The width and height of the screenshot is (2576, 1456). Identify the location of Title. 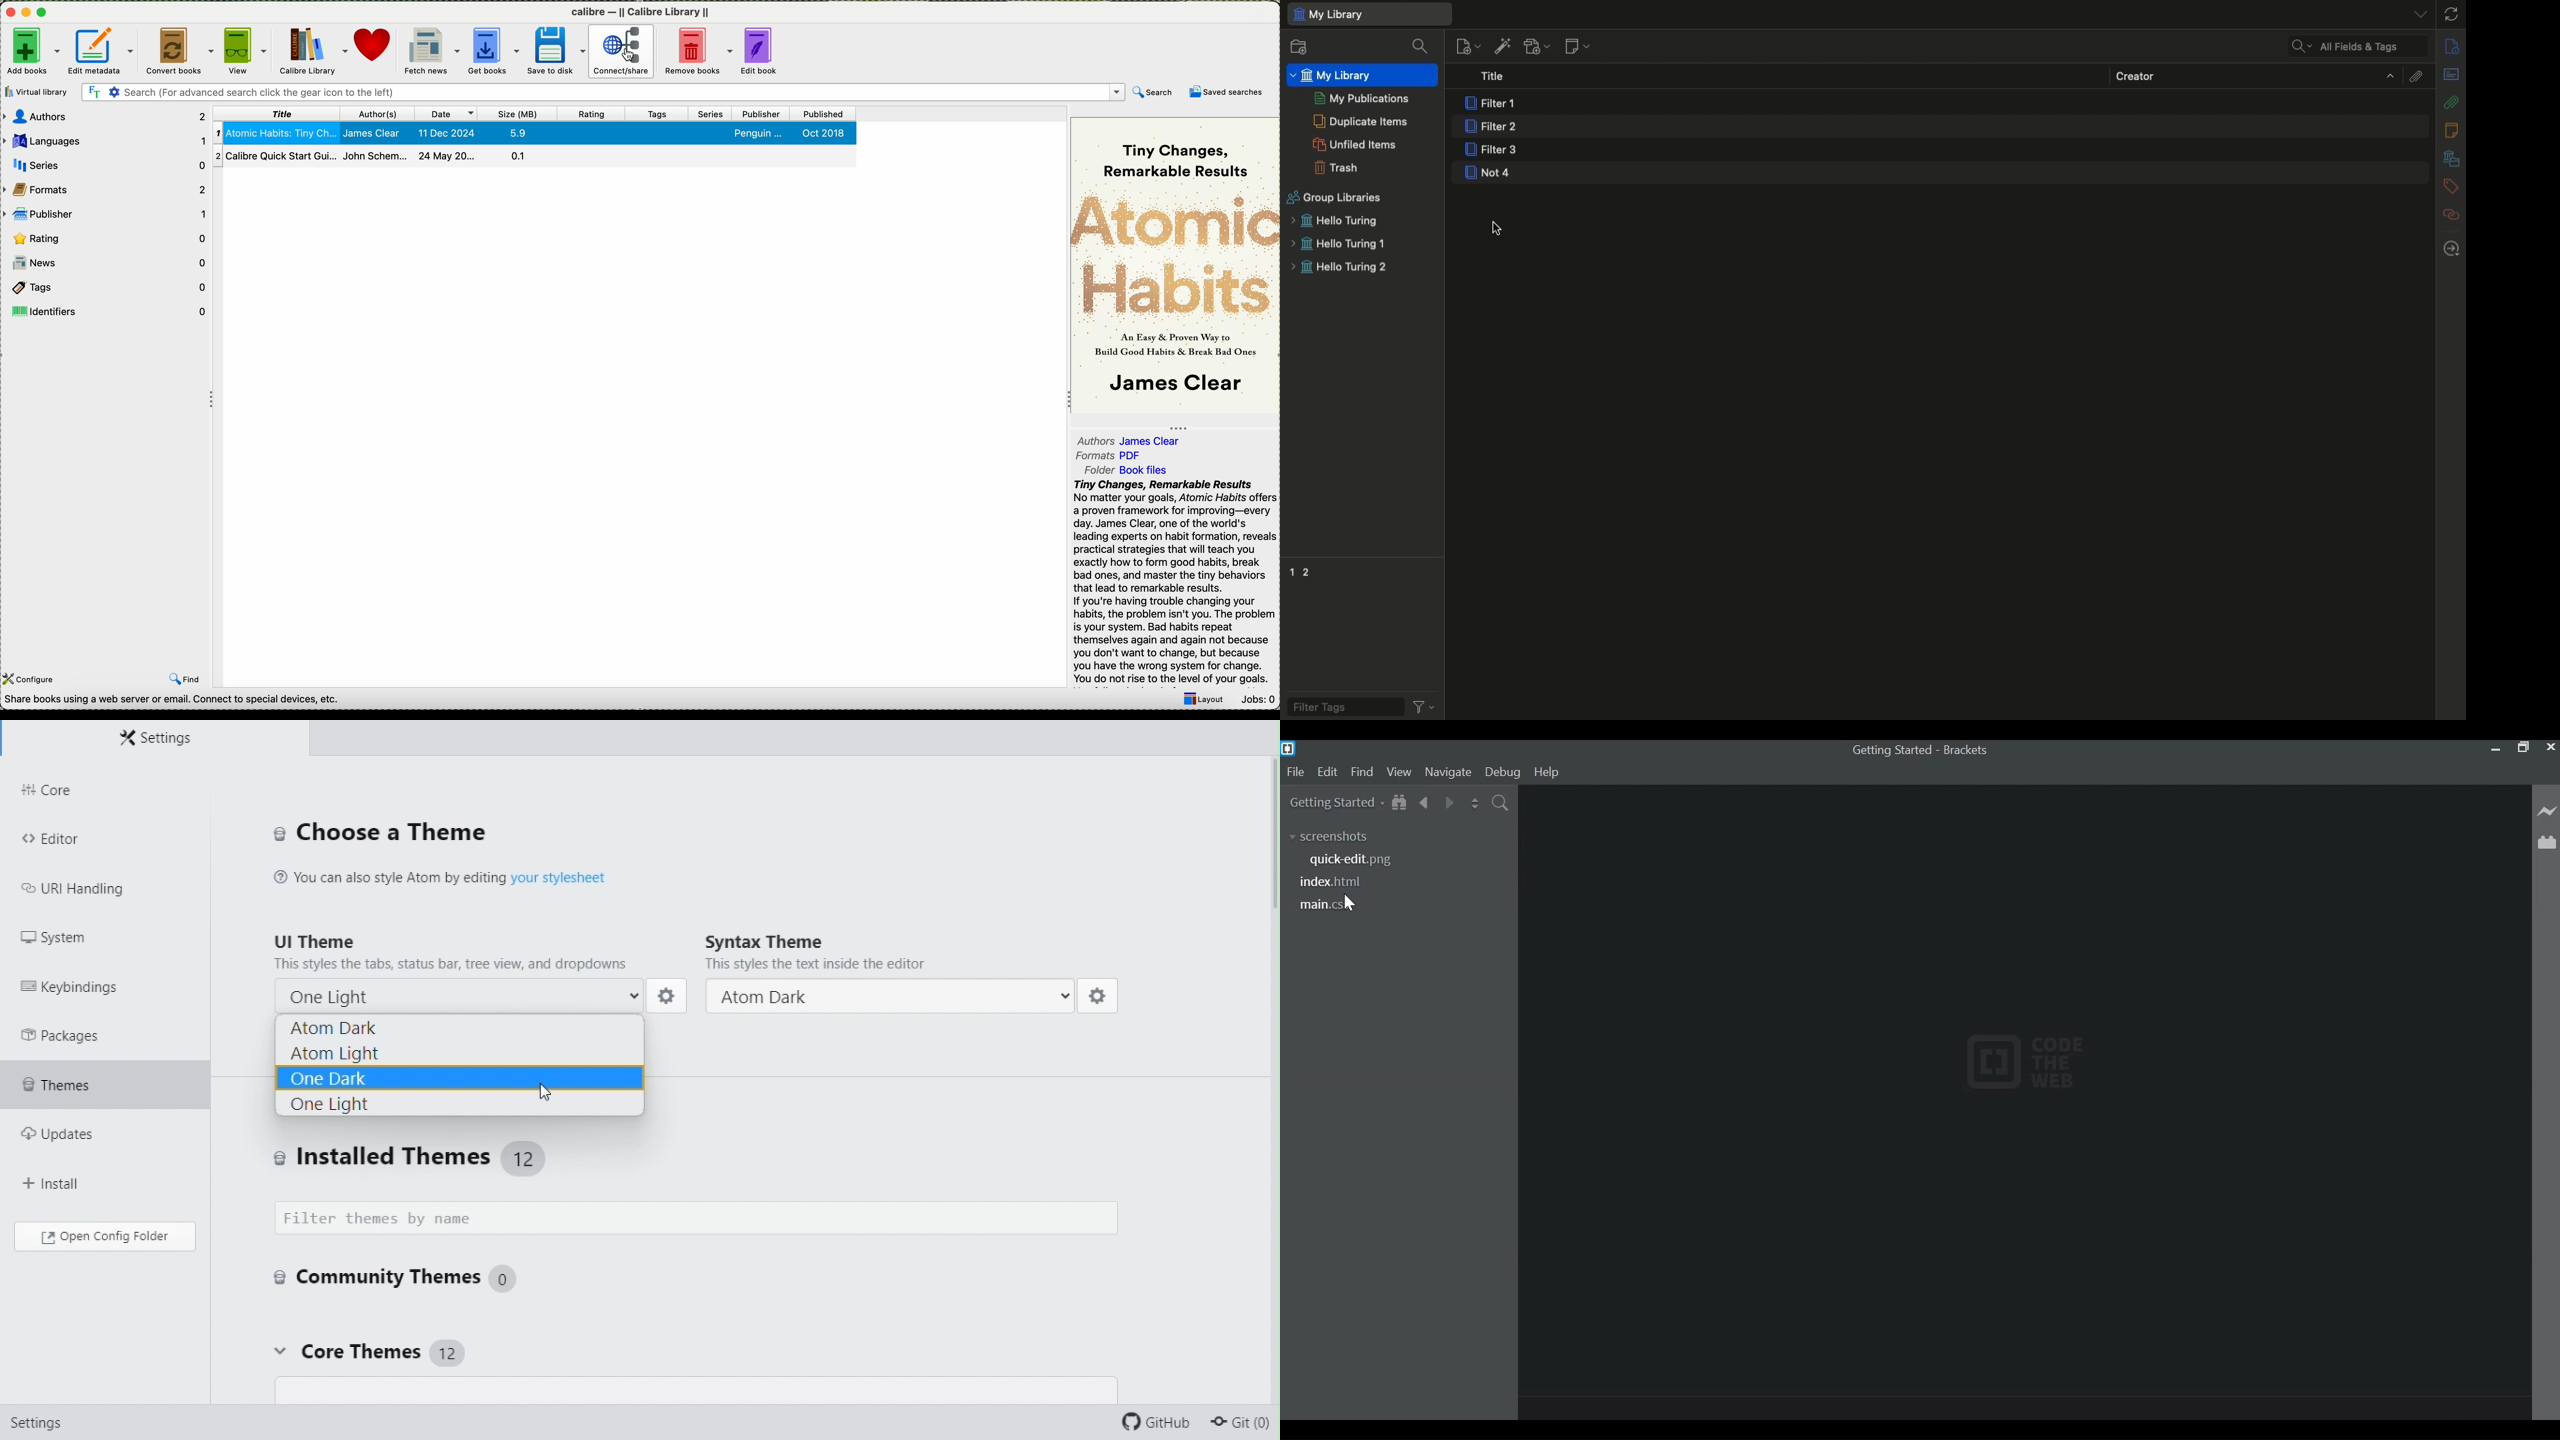
(1497, 77).